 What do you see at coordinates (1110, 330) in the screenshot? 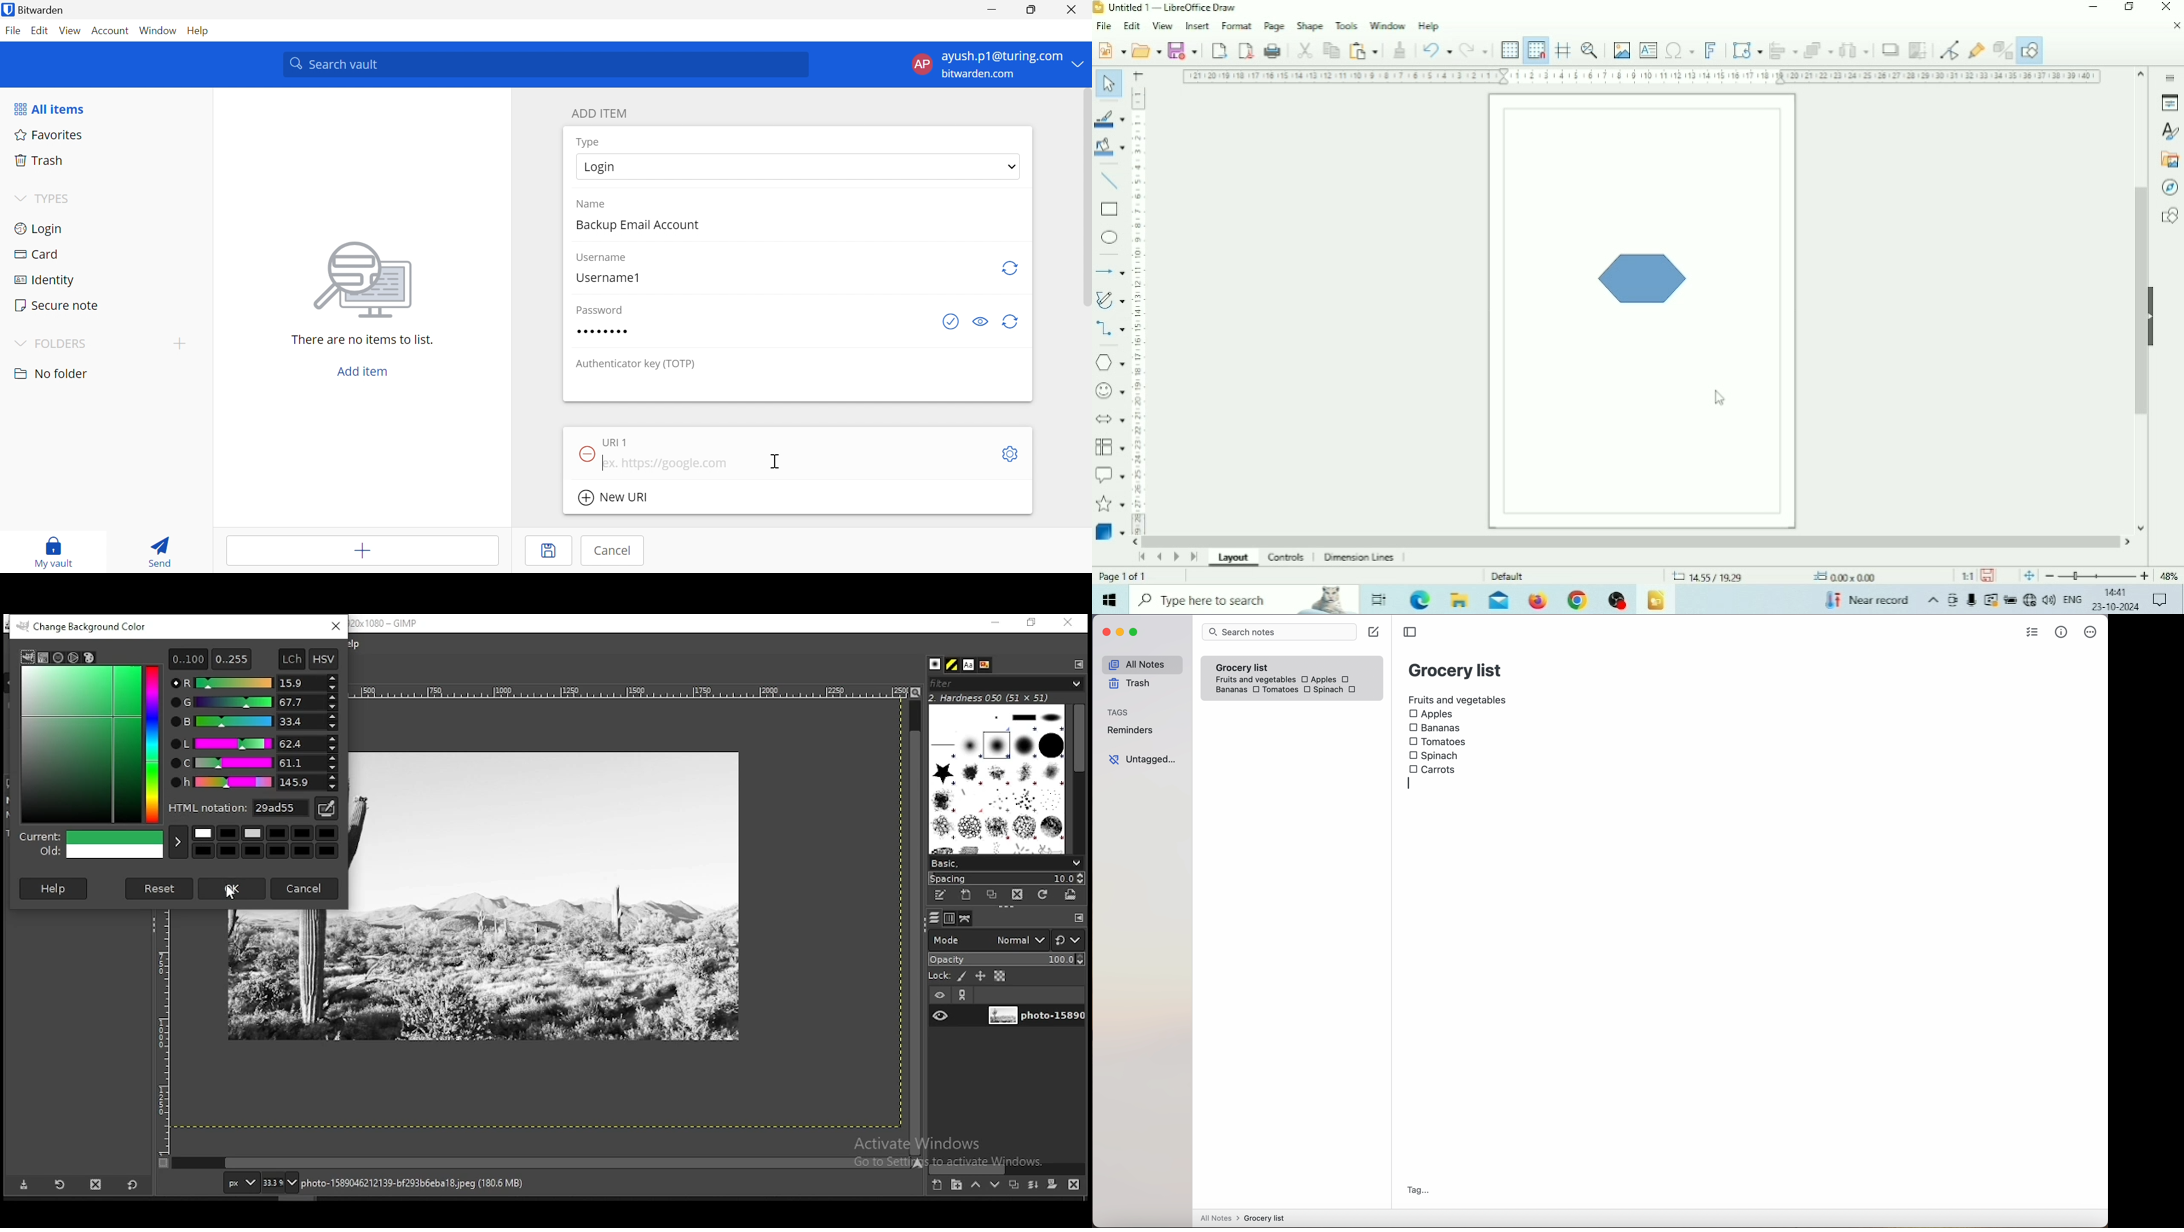
I see `Connectors` at bounding box center [1110, 330].